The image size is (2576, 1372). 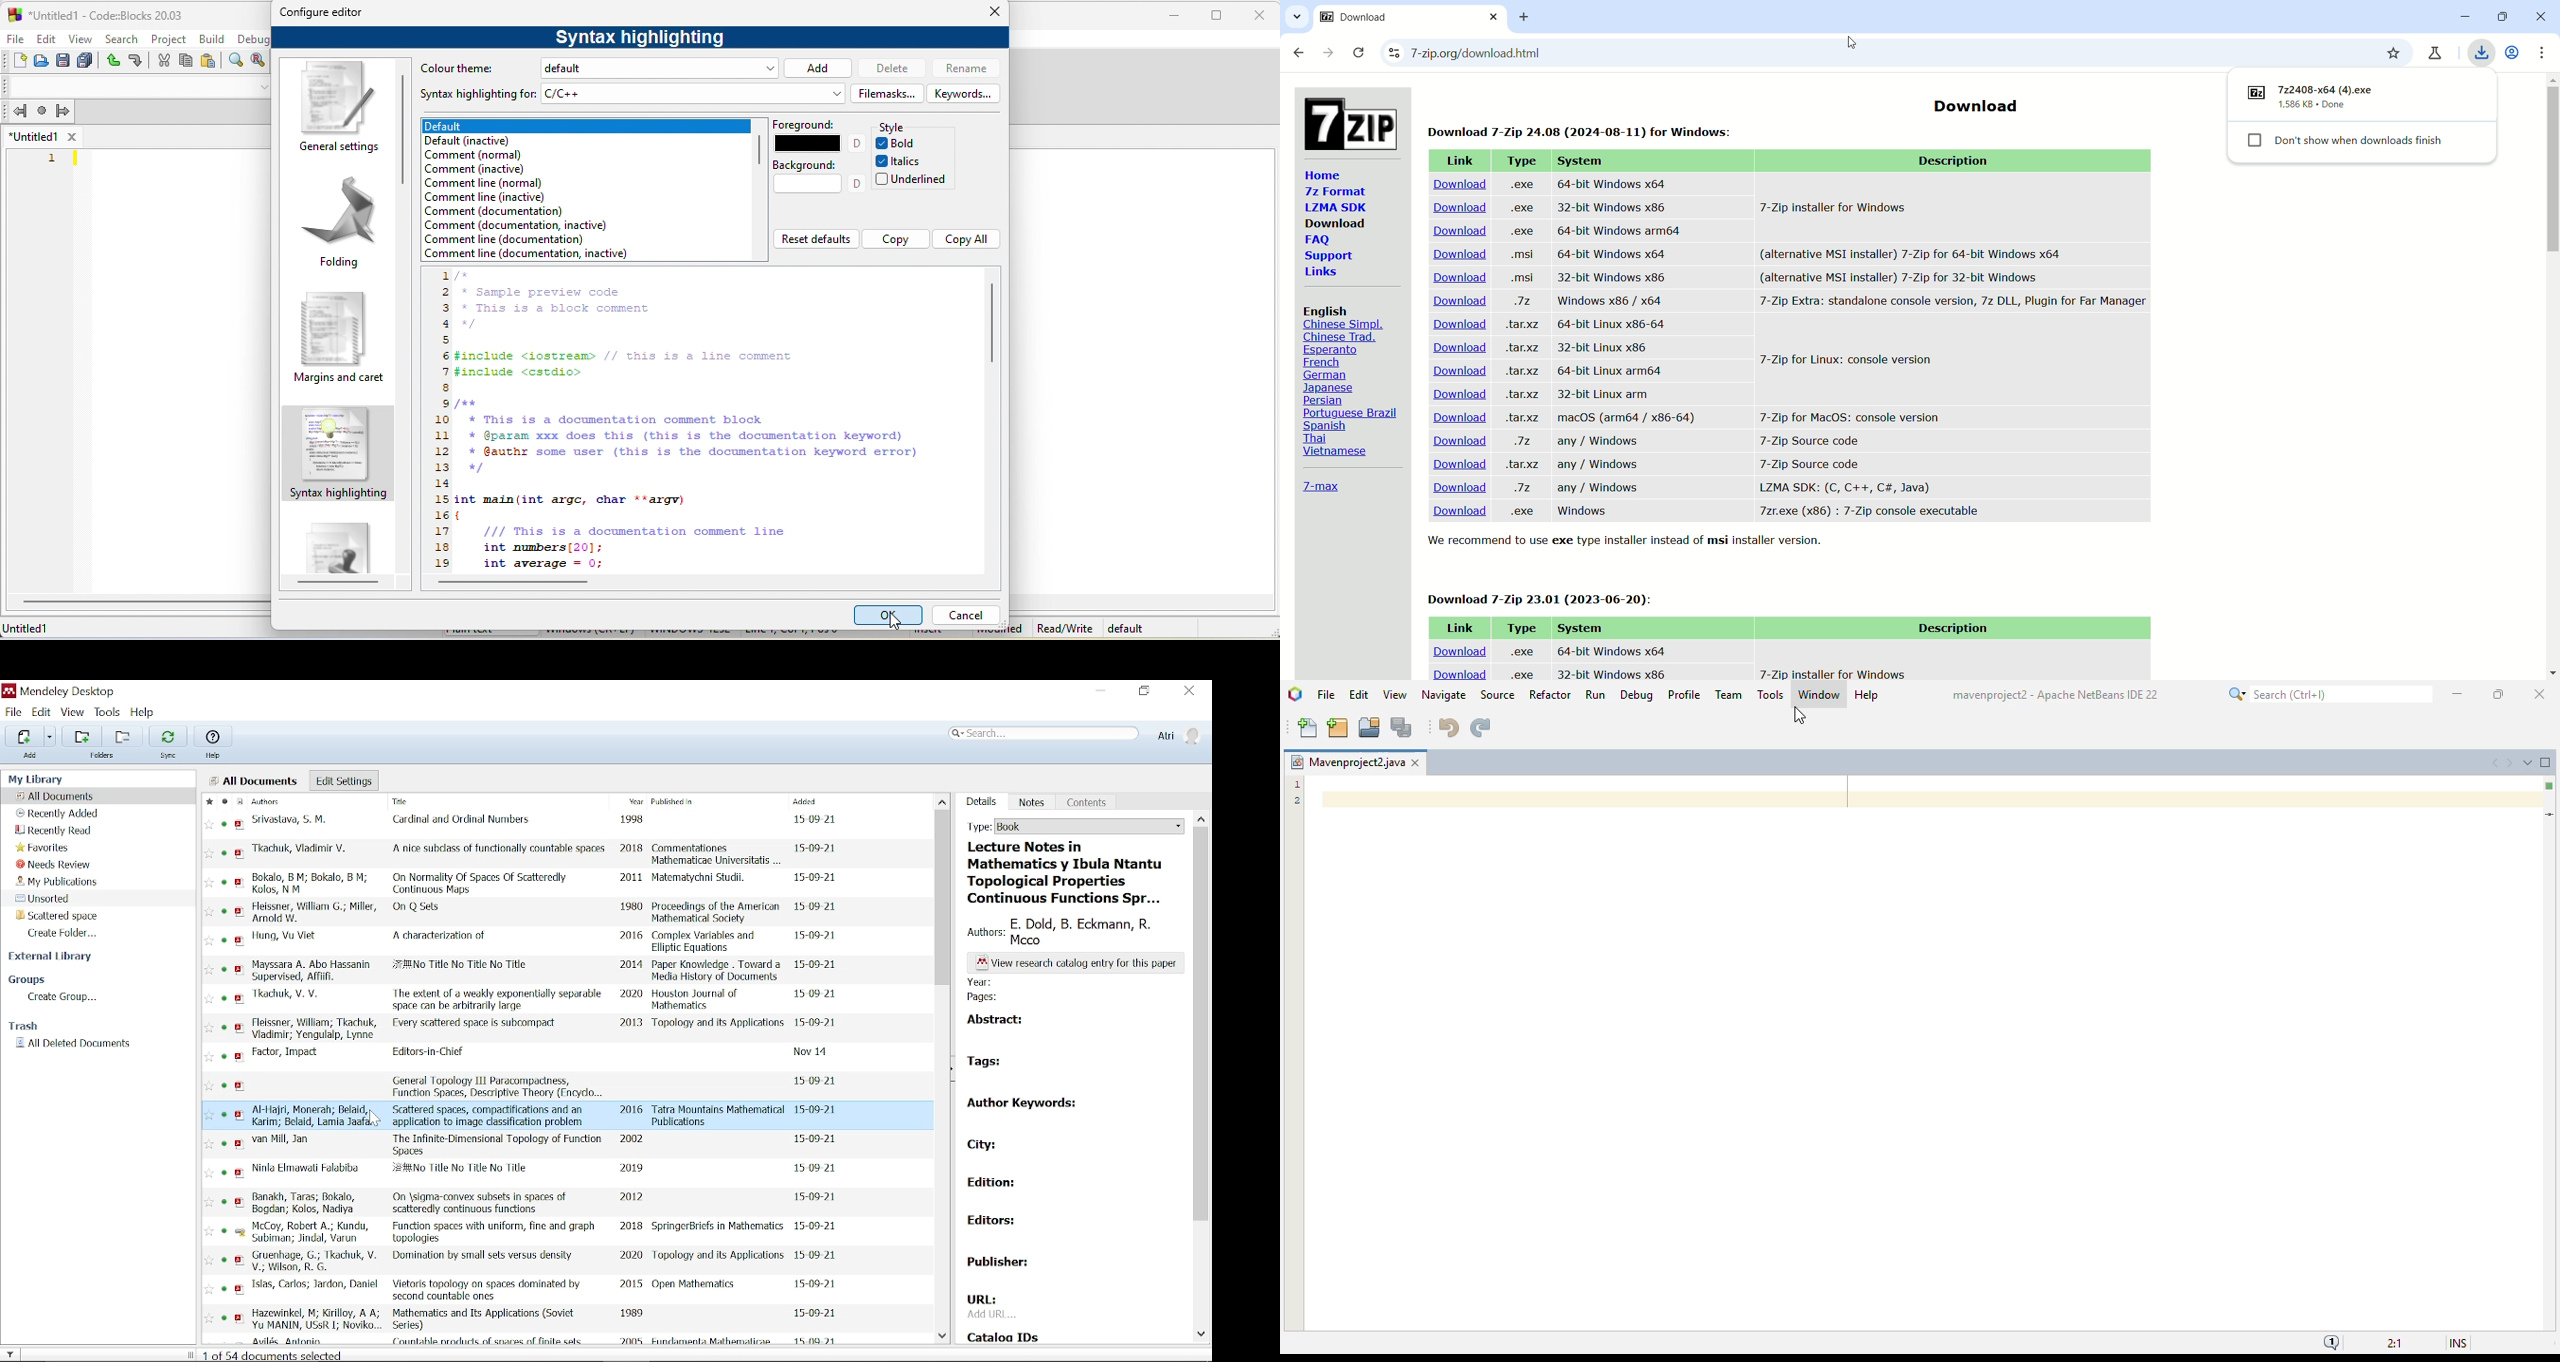 I want to click on sync, so click(x=170, y=757).